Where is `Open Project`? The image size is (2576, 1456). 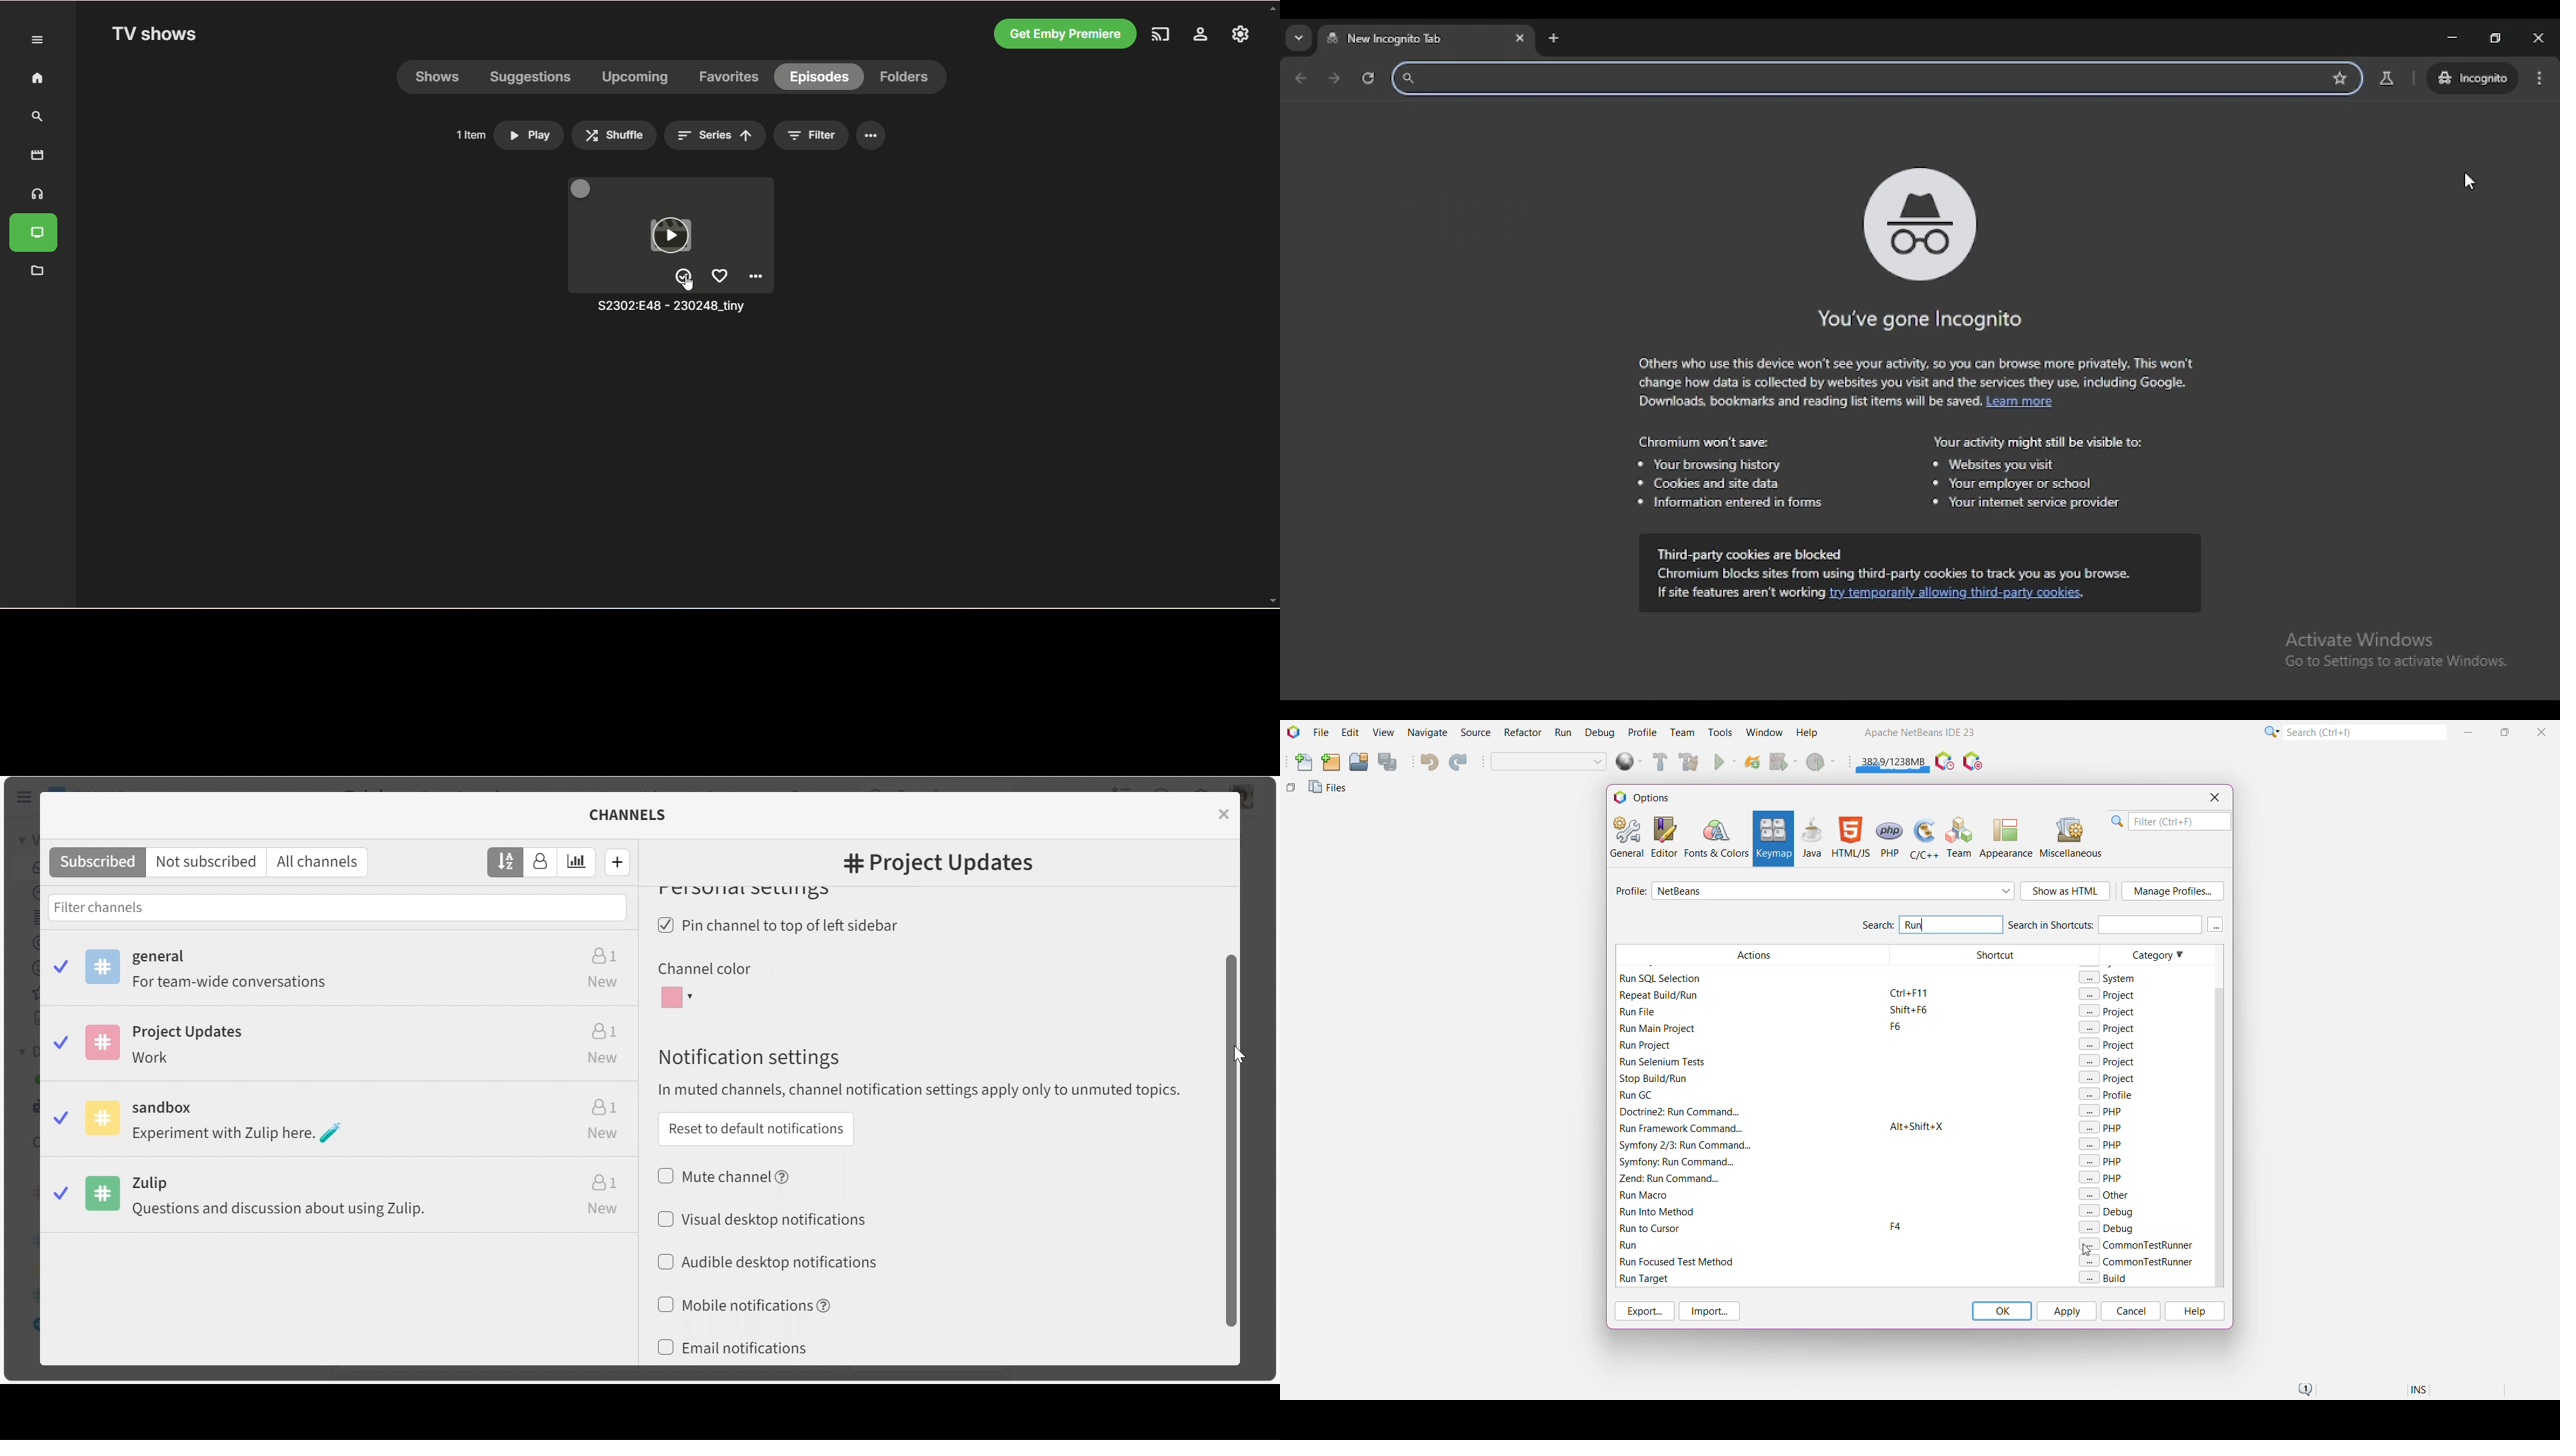
Open Project is located at coordinates (1358, 763).